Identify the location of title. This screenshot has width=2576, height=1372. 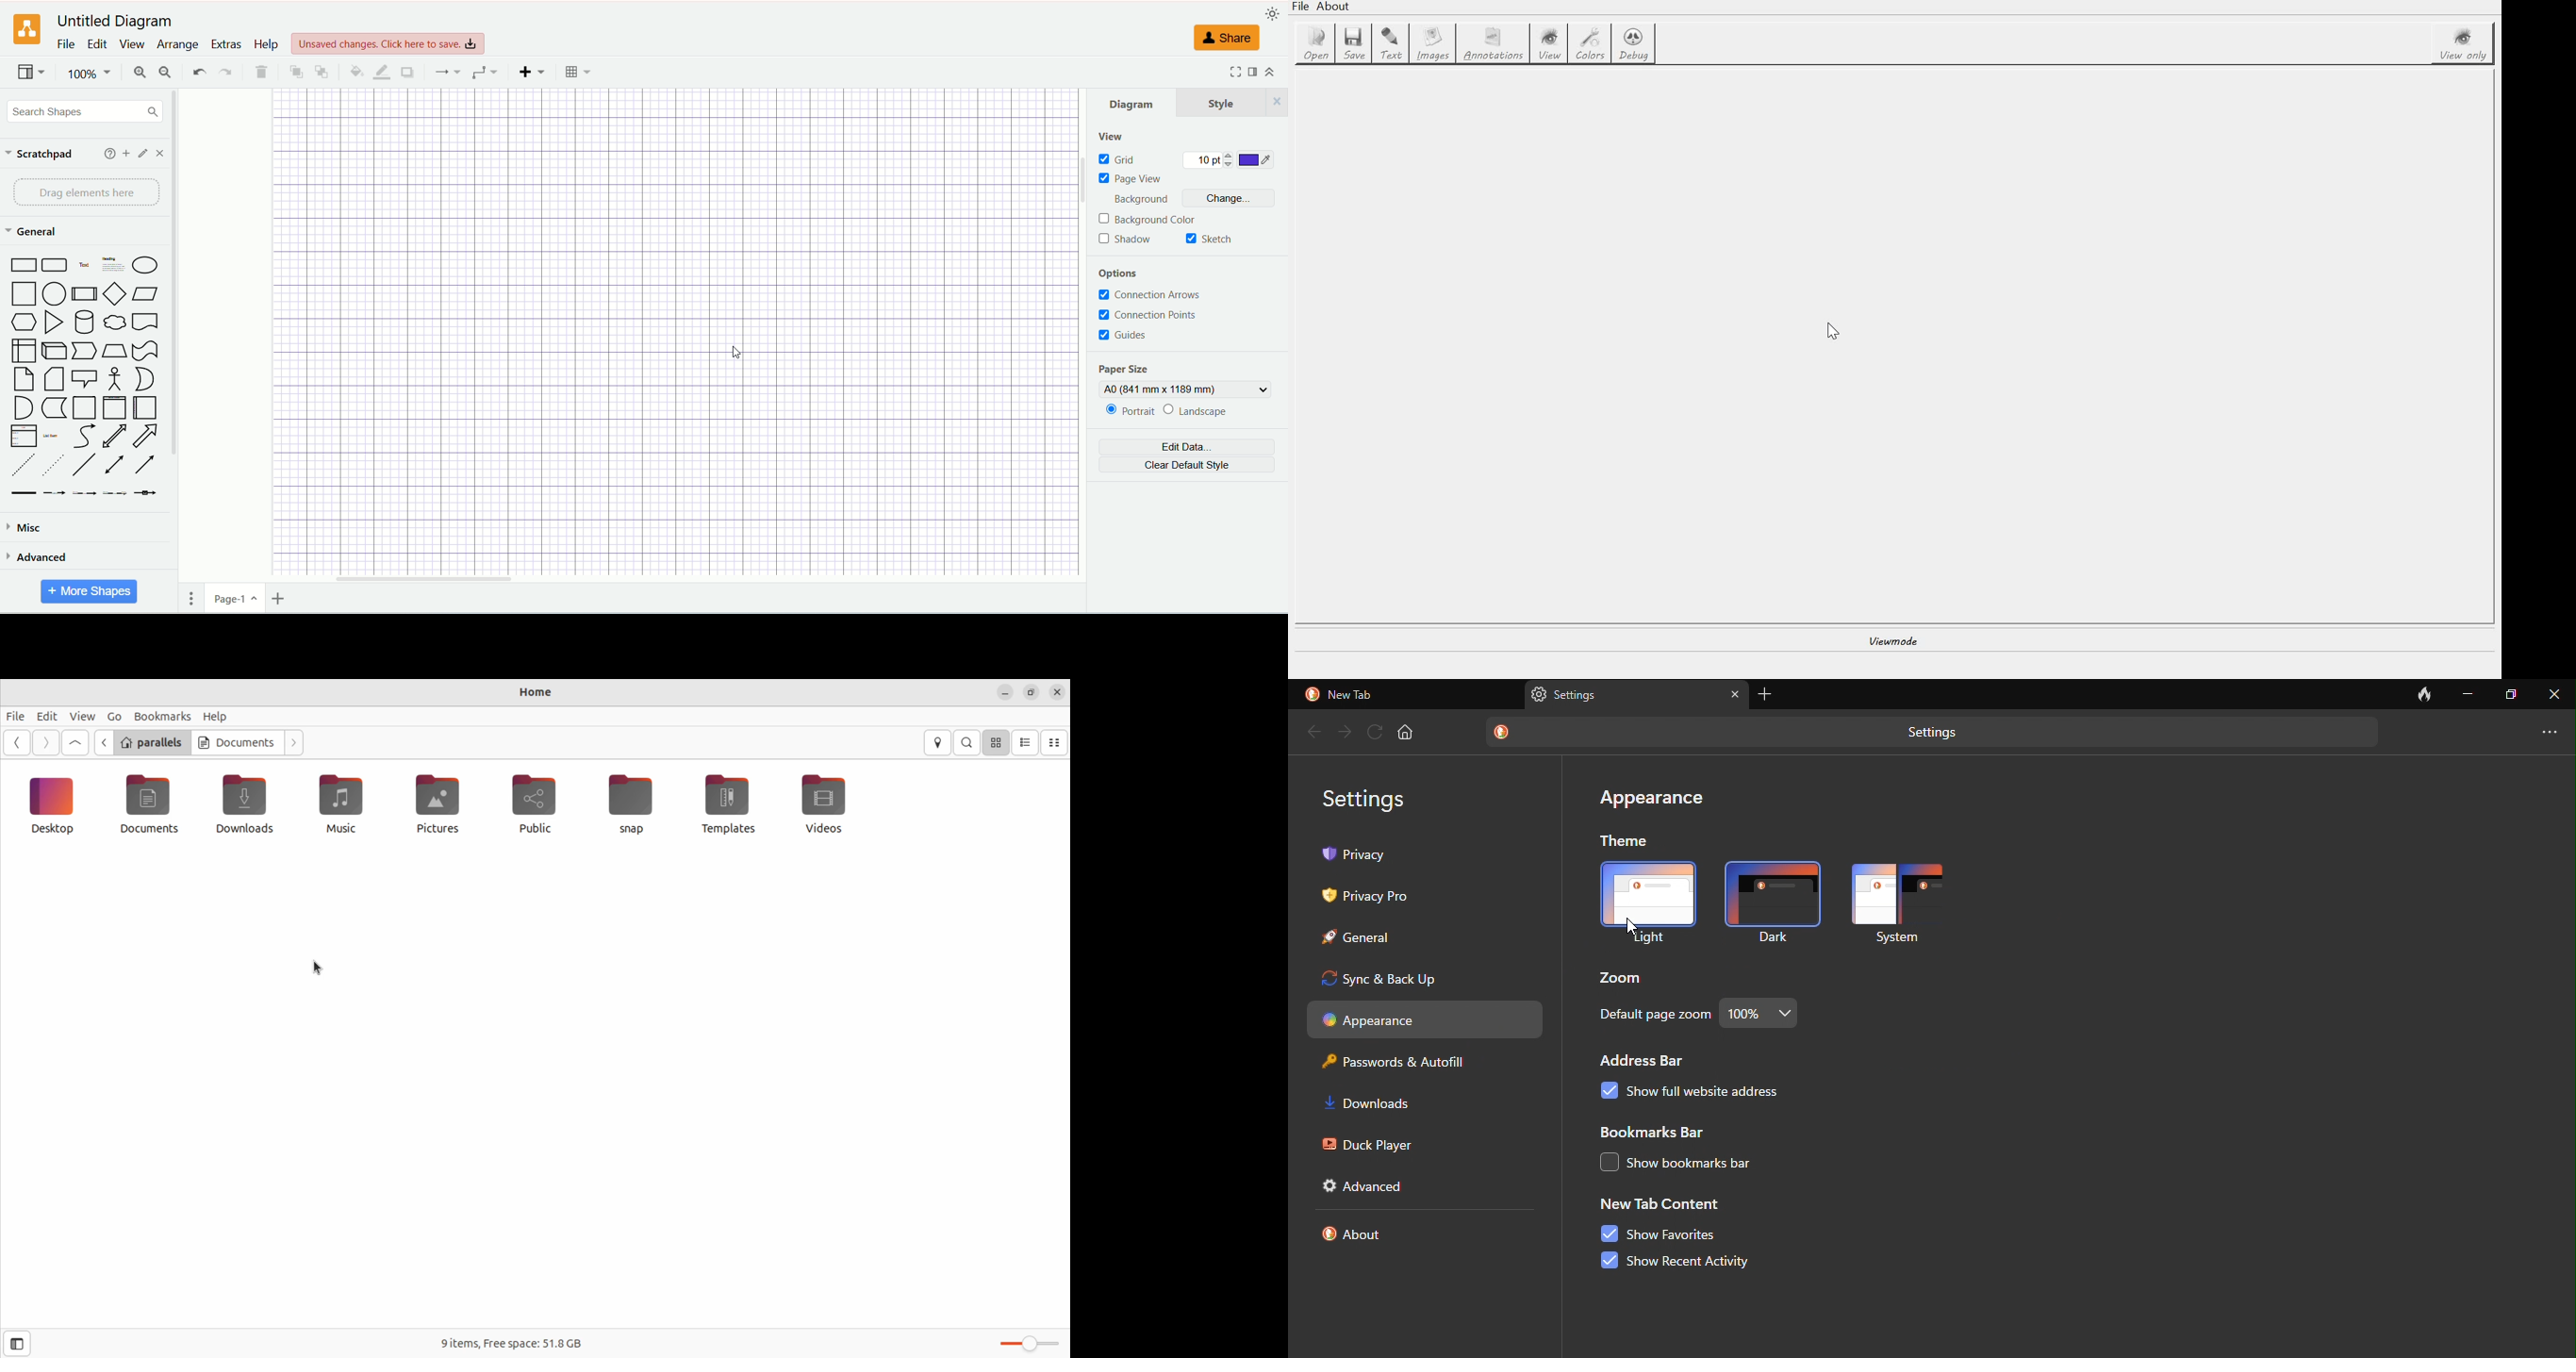
(113, 19).